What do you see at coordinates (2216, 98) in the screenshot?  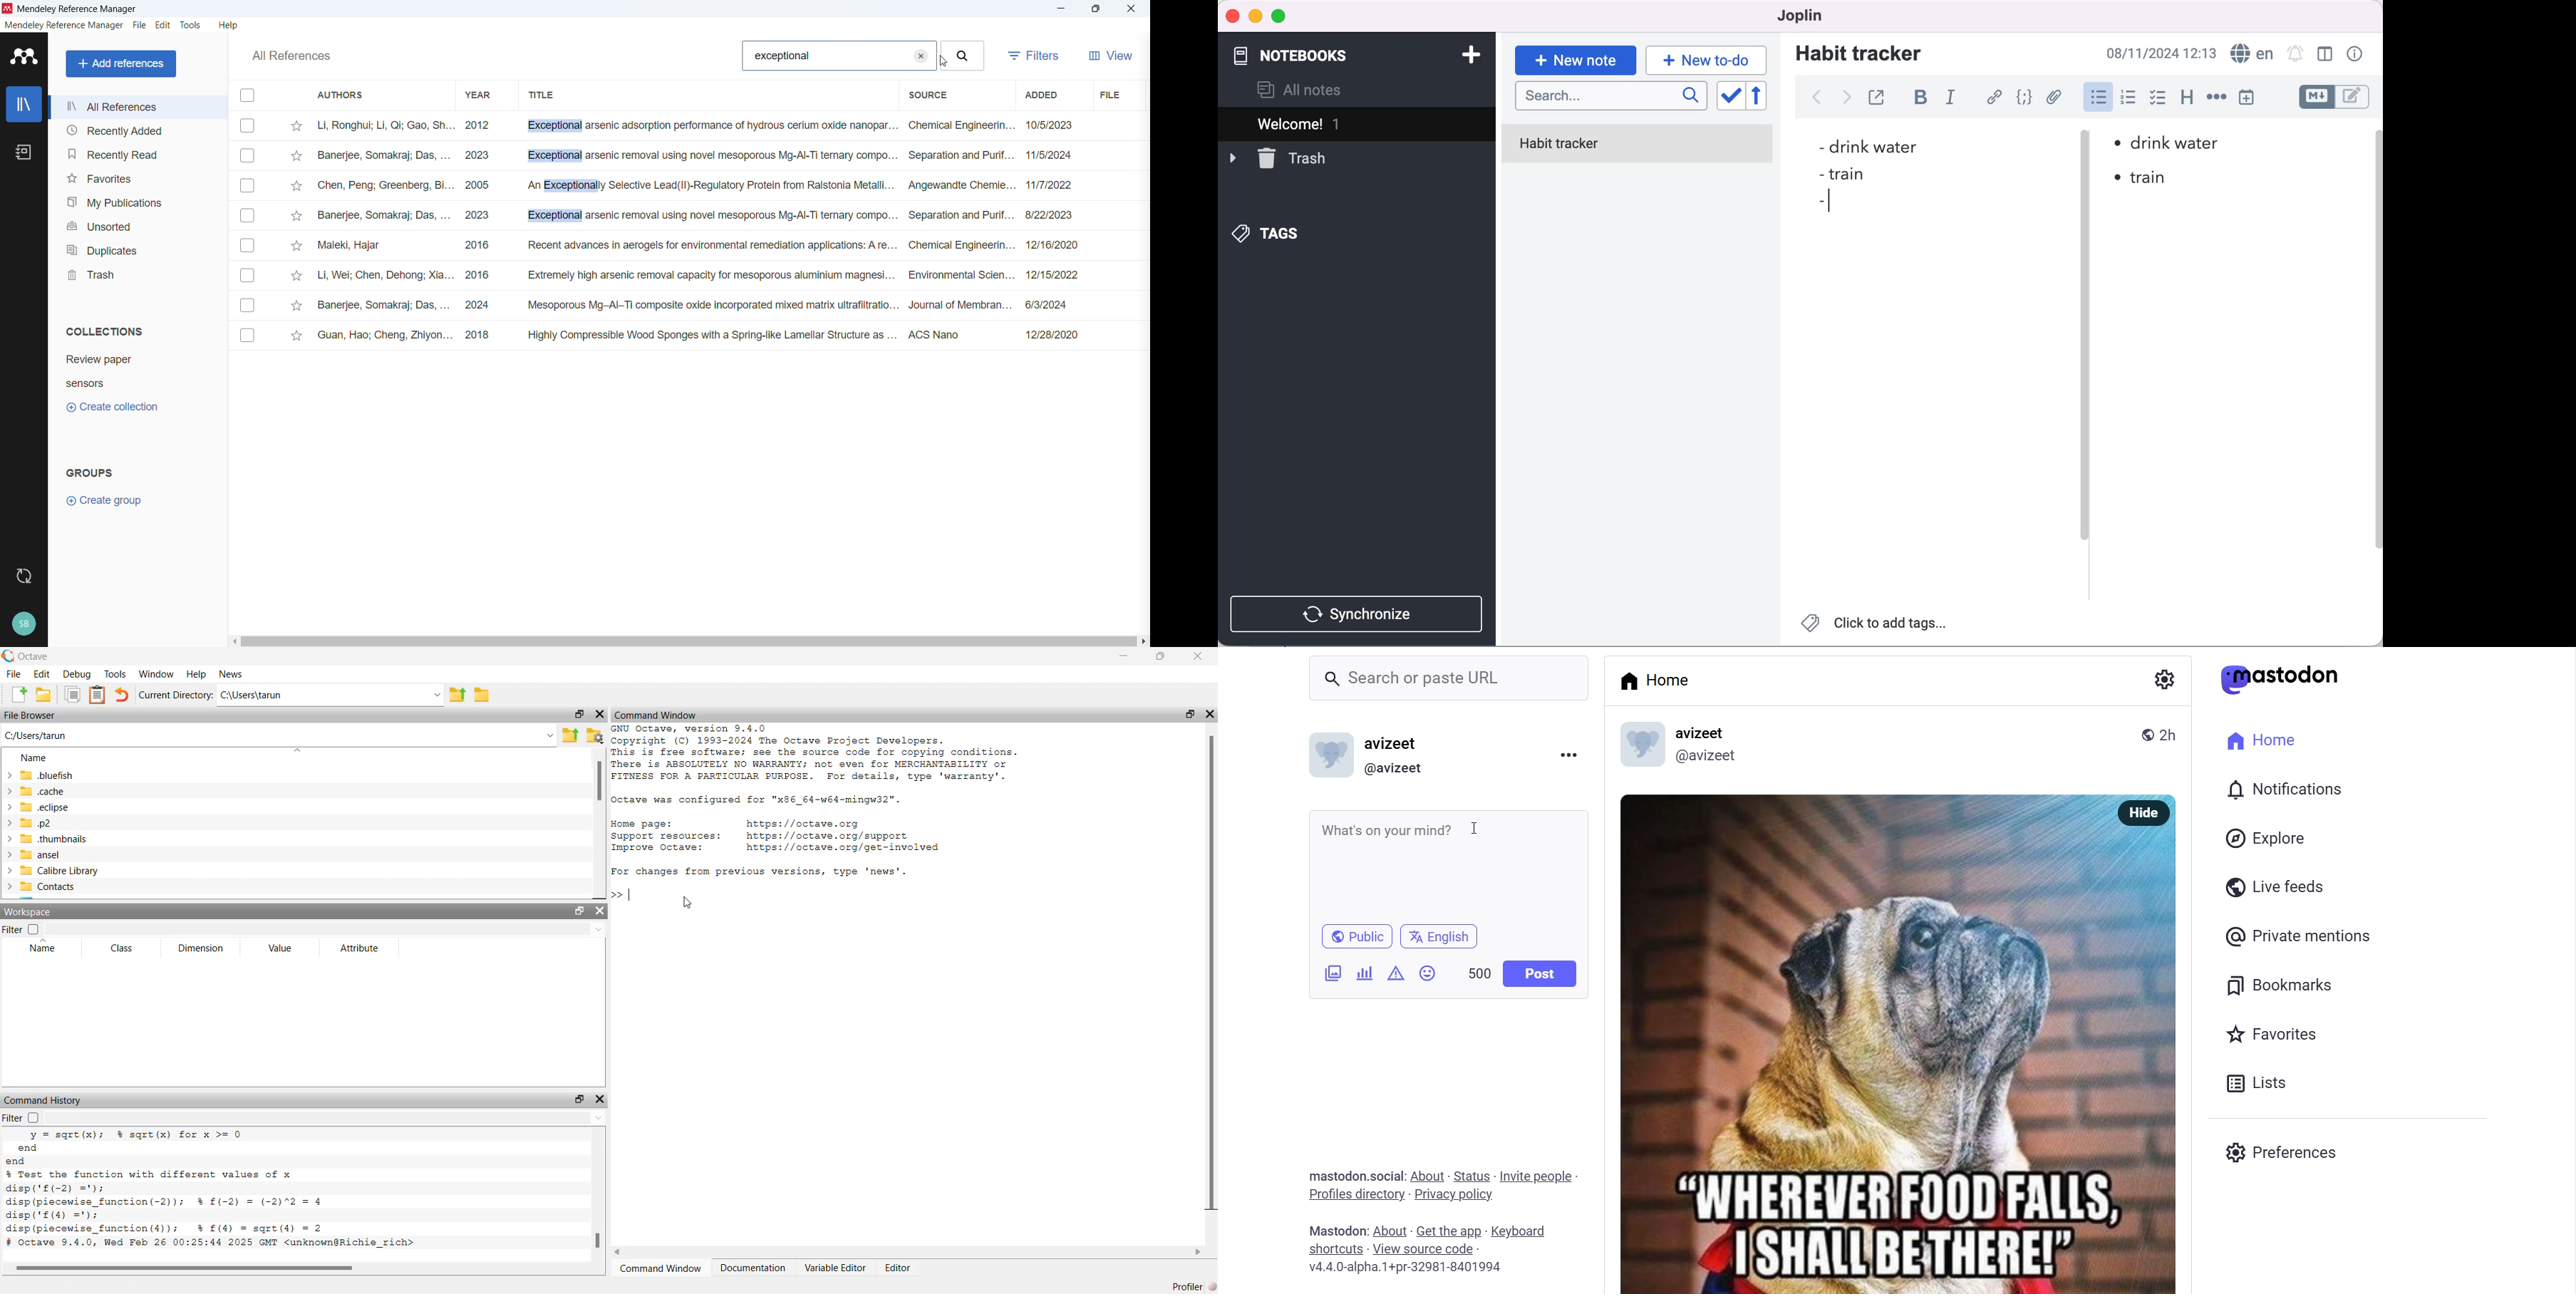 I see `horizontal rule` at bounding box center [2216, 98].